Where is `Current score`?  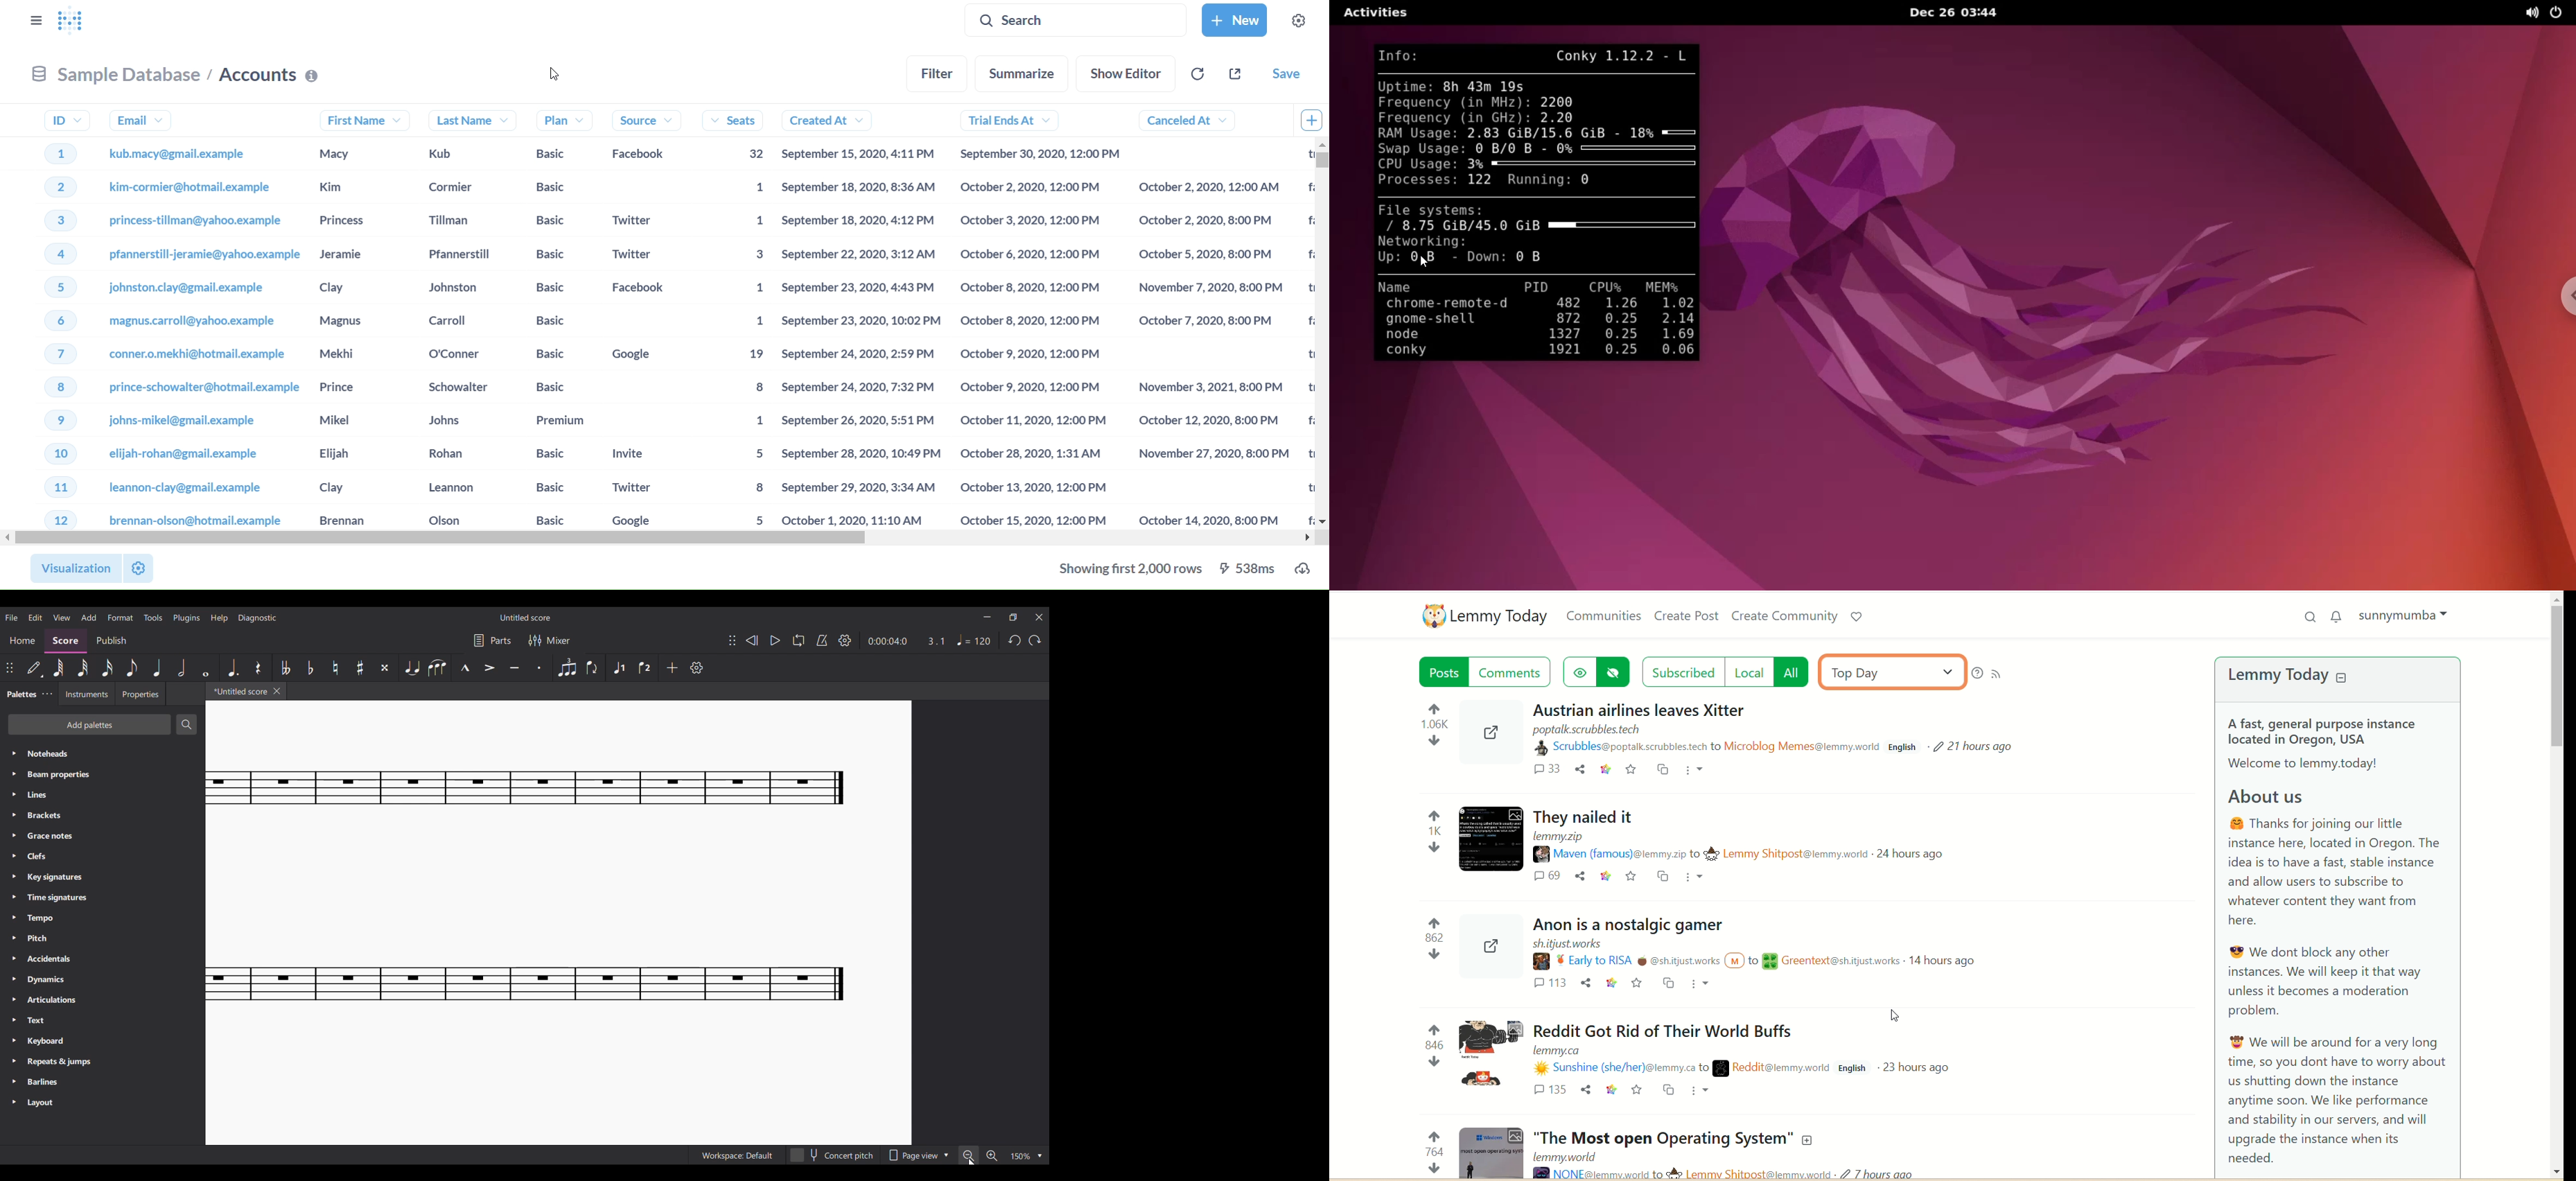 Current score is located at coordinates (526, 885).